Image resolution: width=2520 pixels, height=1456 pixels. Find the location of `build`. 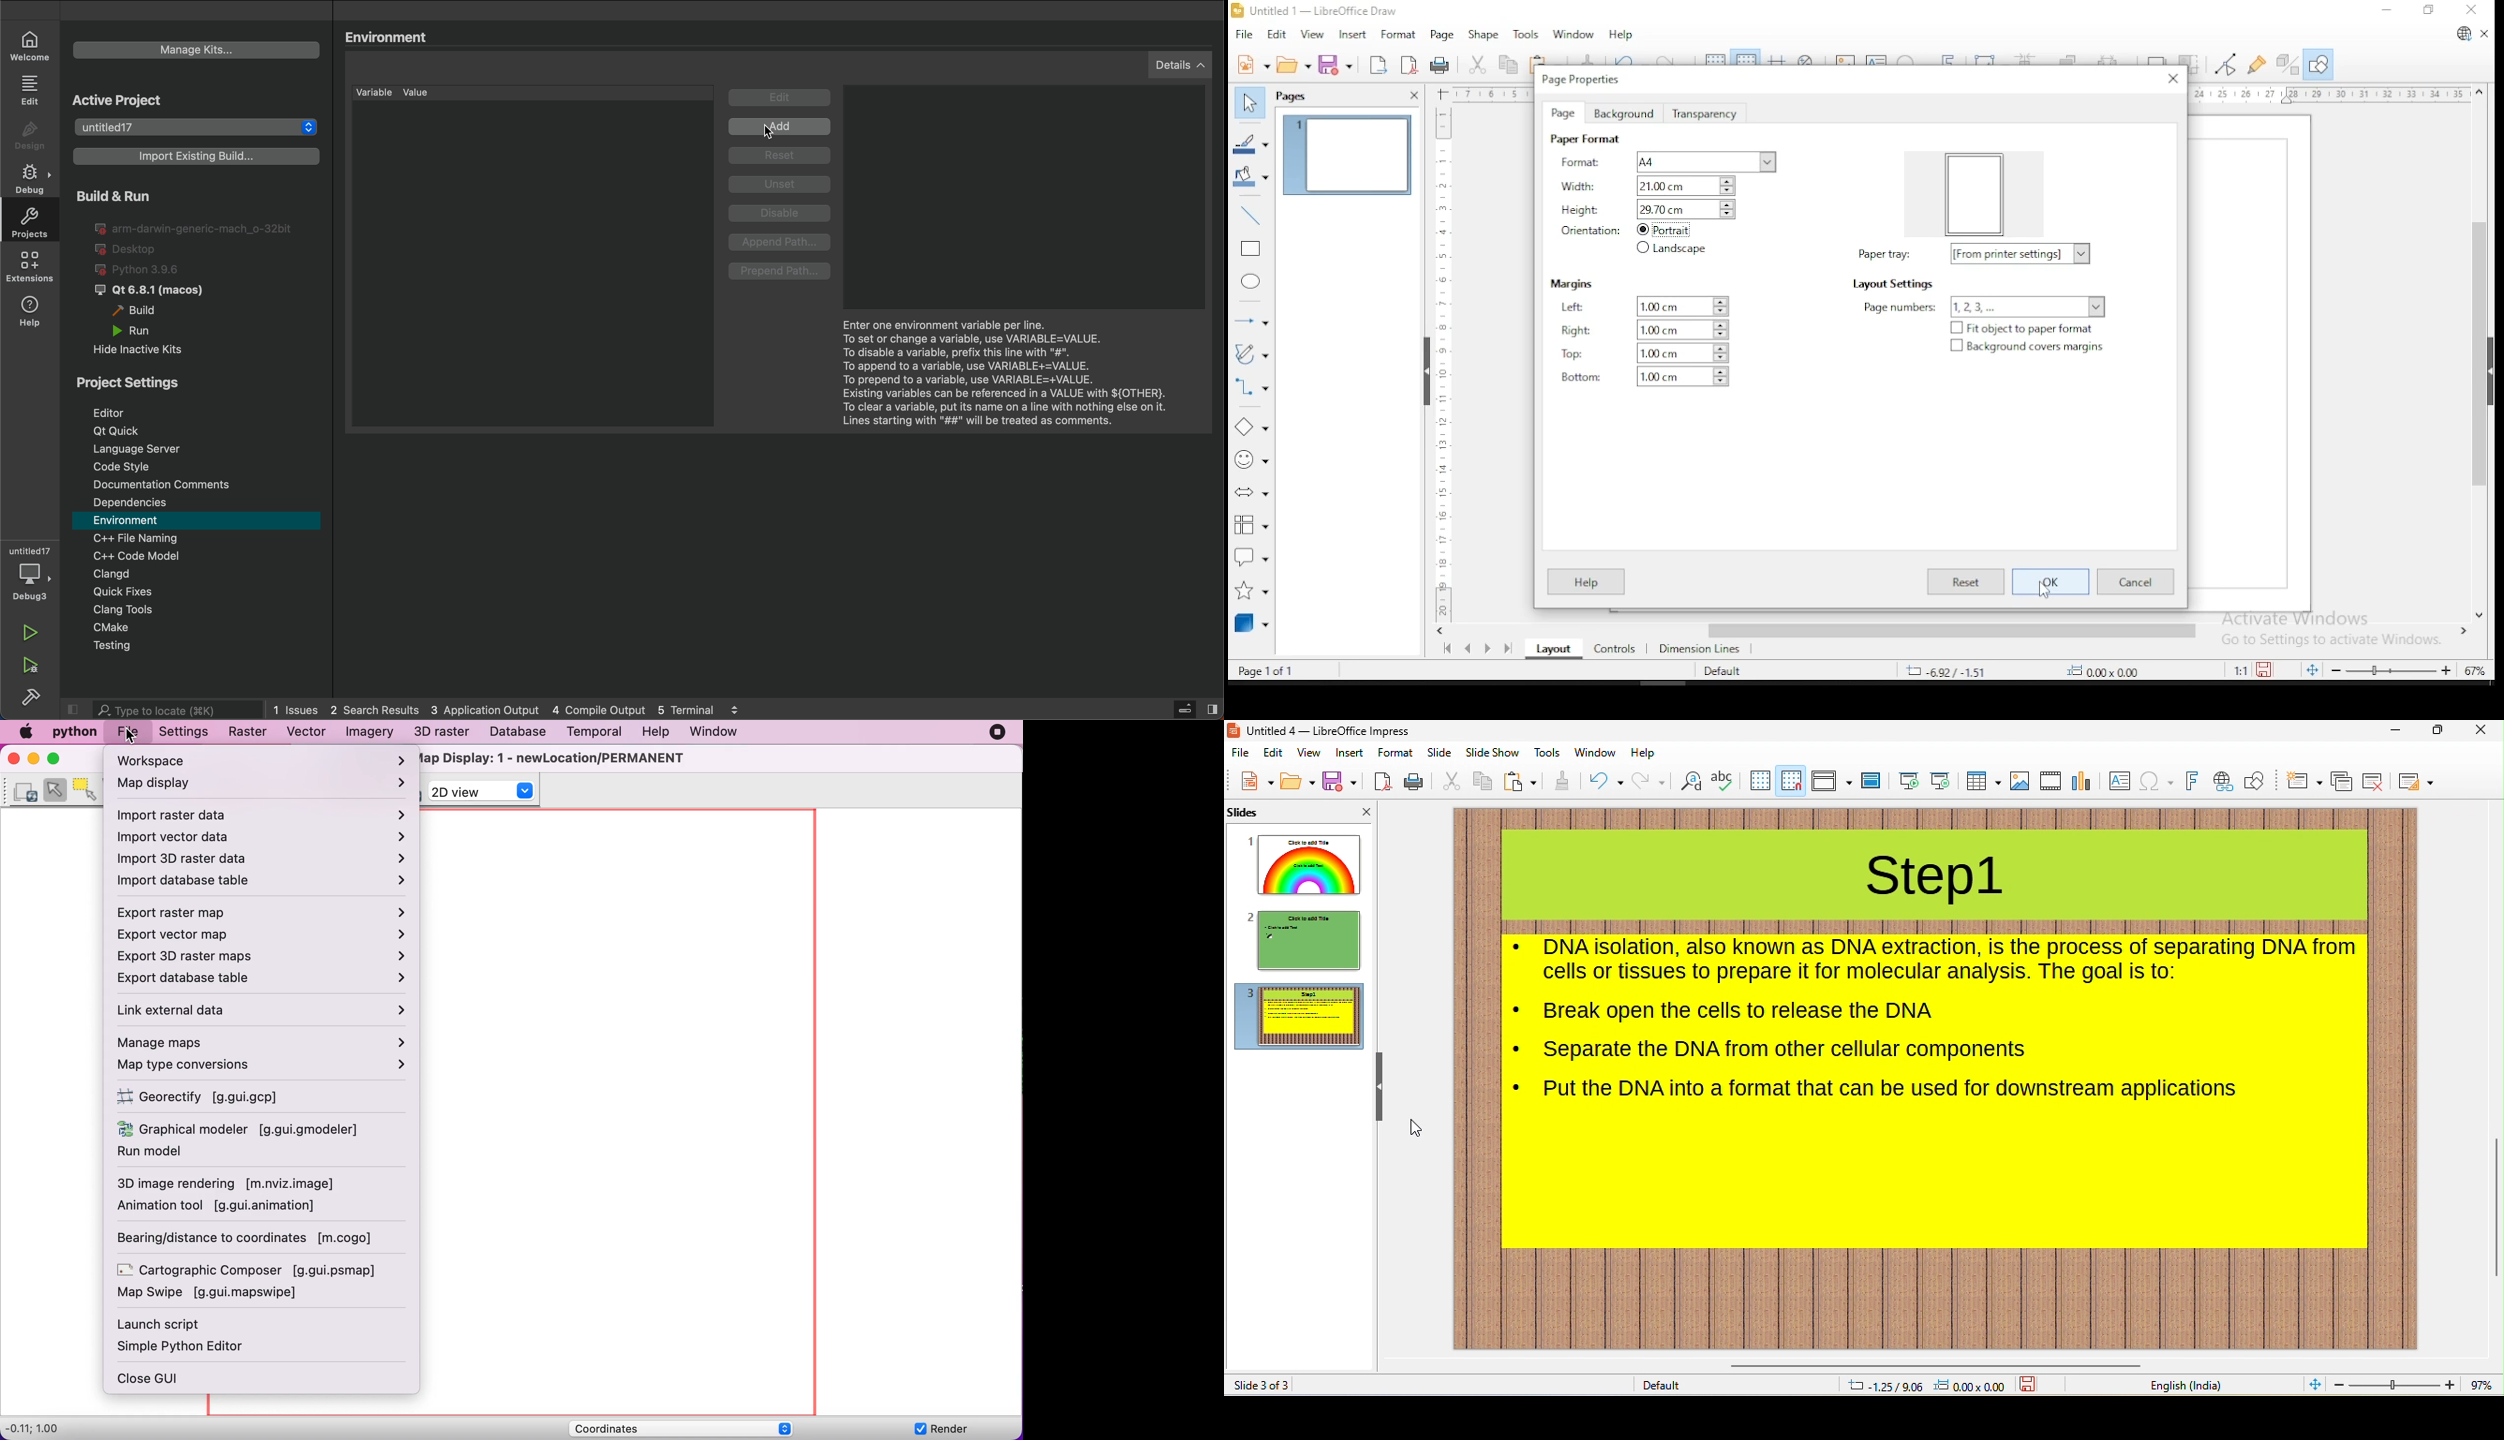

build is located at coordinates (142, 311).